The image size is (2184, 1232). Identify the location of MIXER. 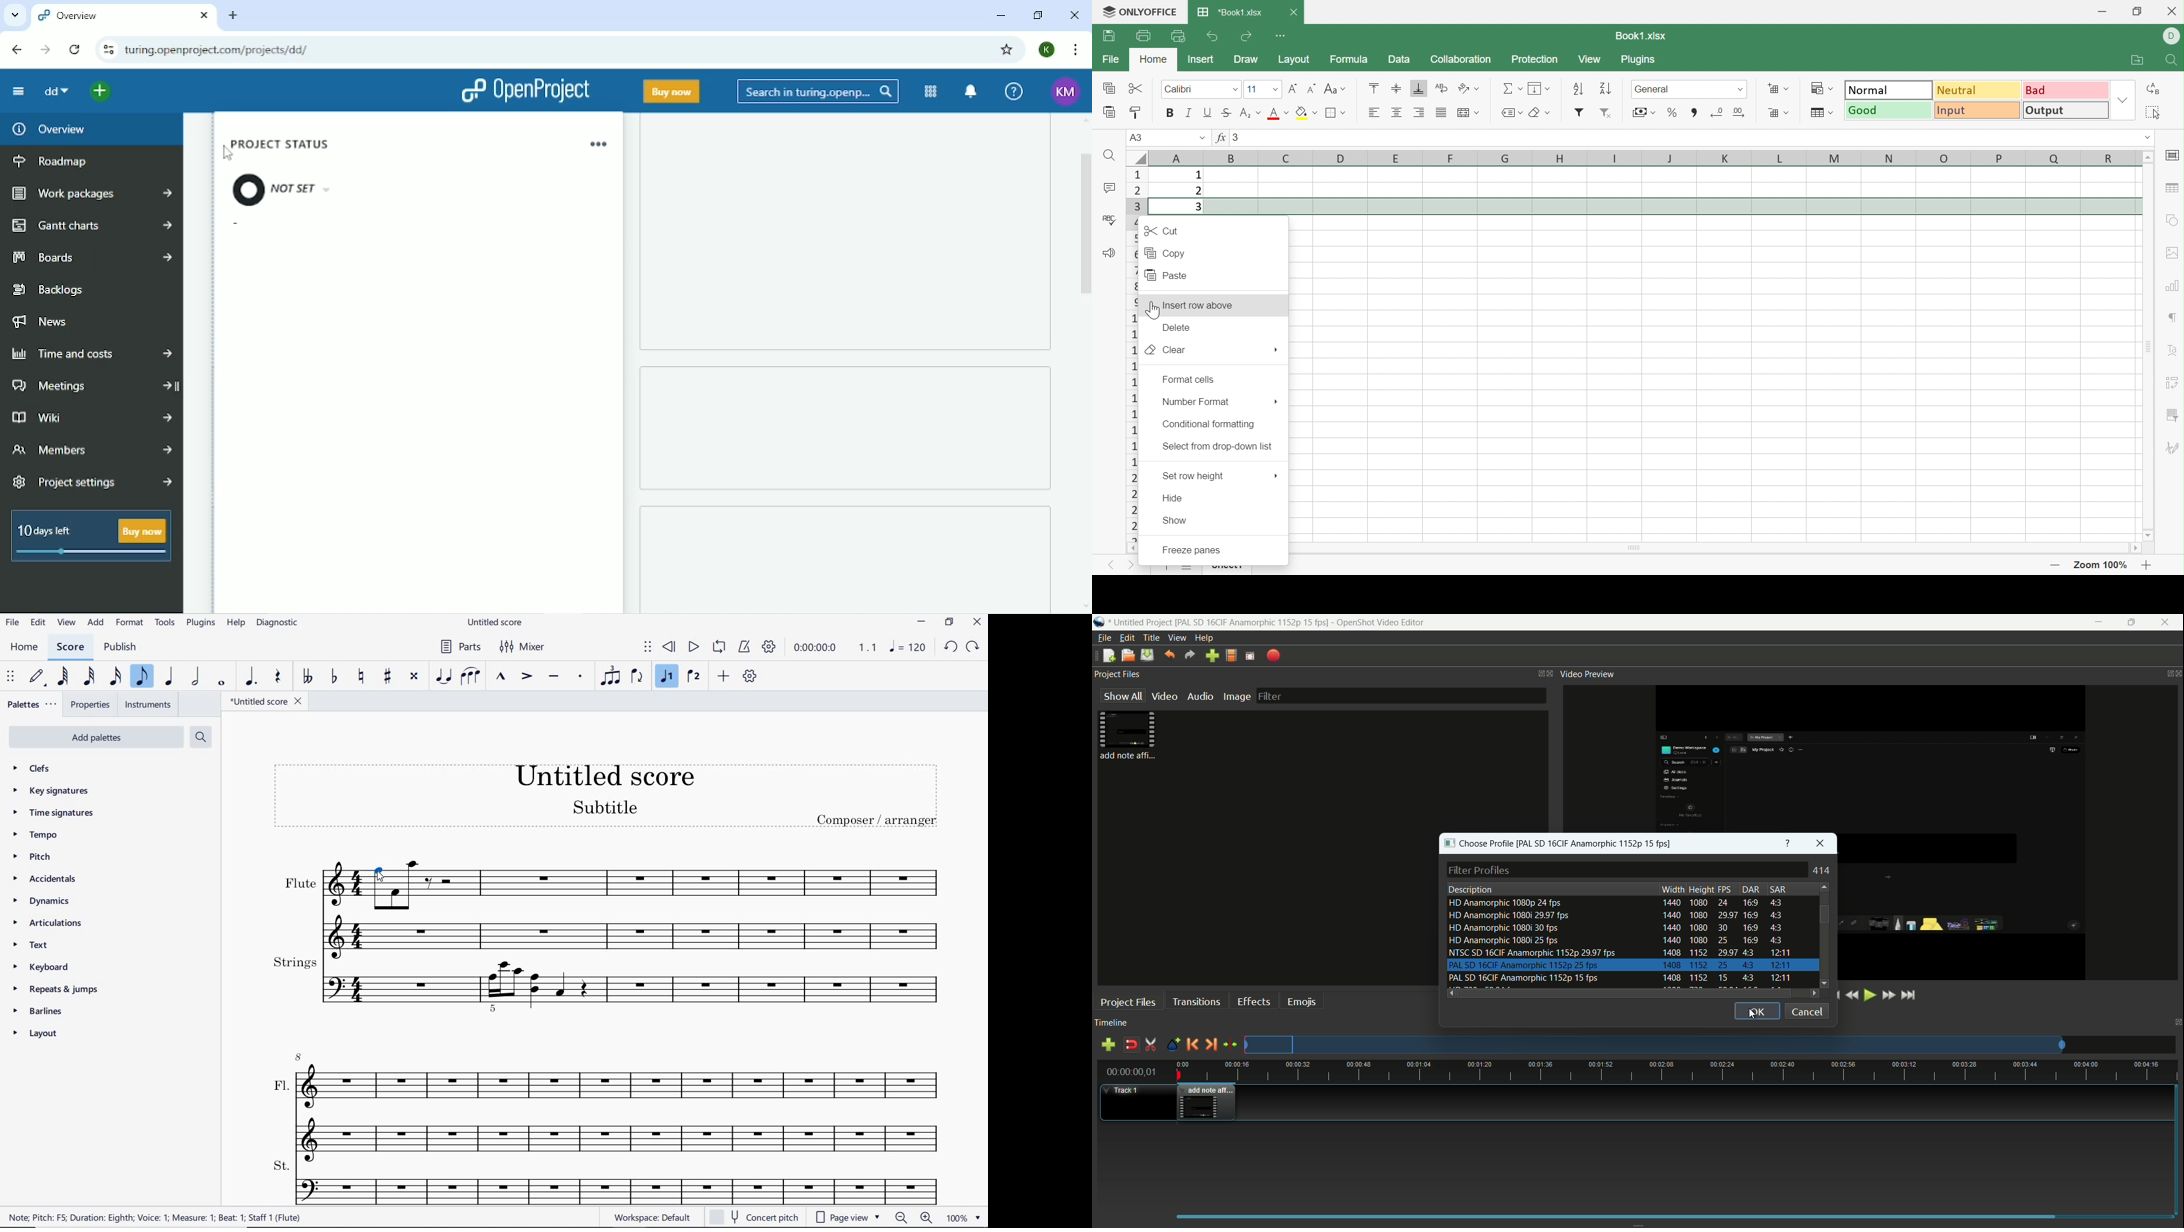
(520, 648).